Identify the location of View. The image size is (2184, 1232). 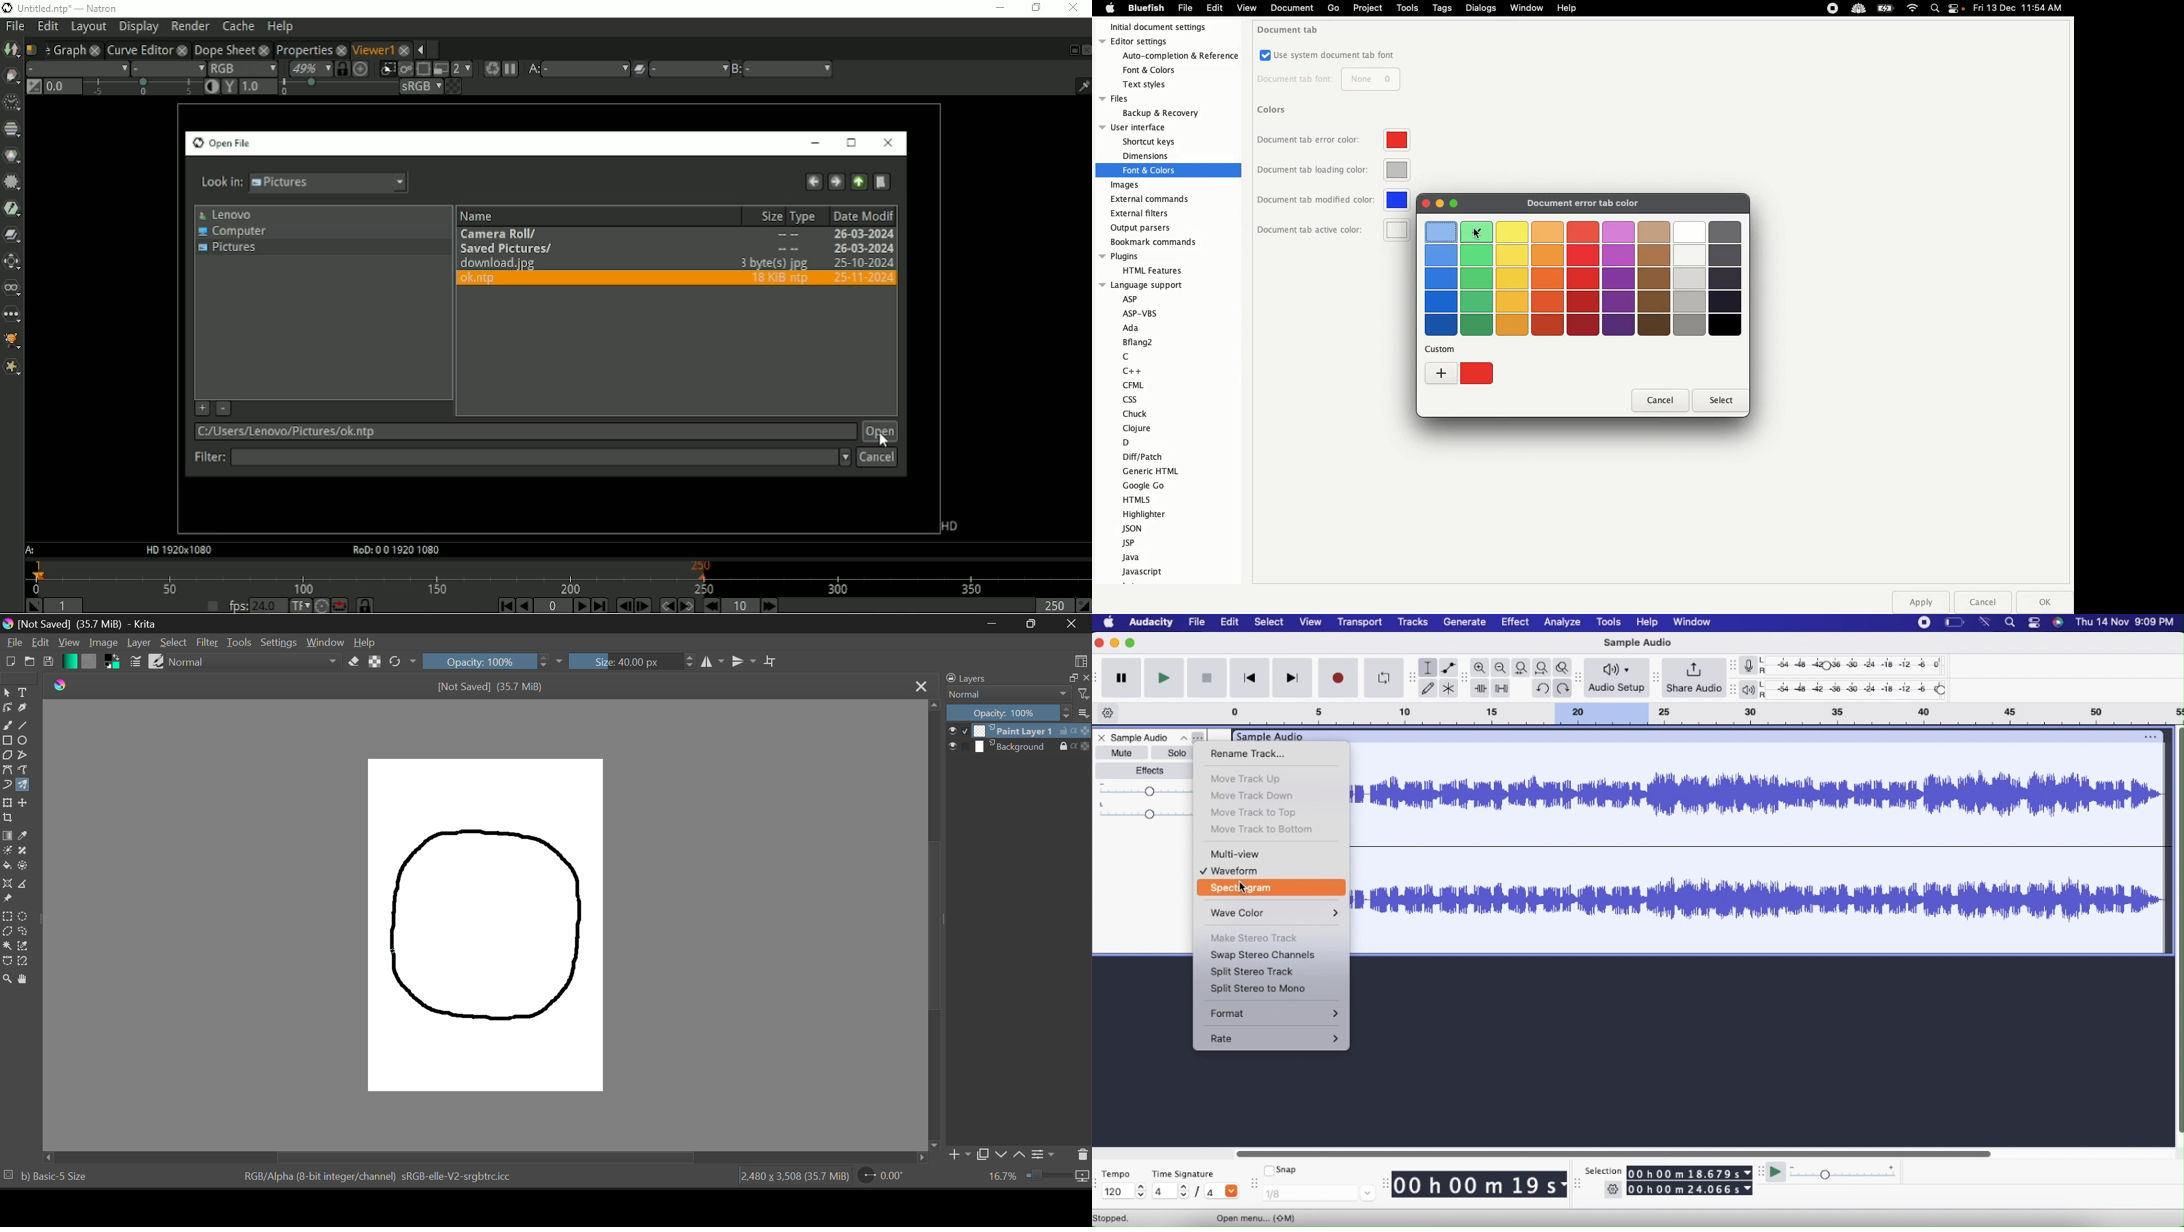
(68, 642).